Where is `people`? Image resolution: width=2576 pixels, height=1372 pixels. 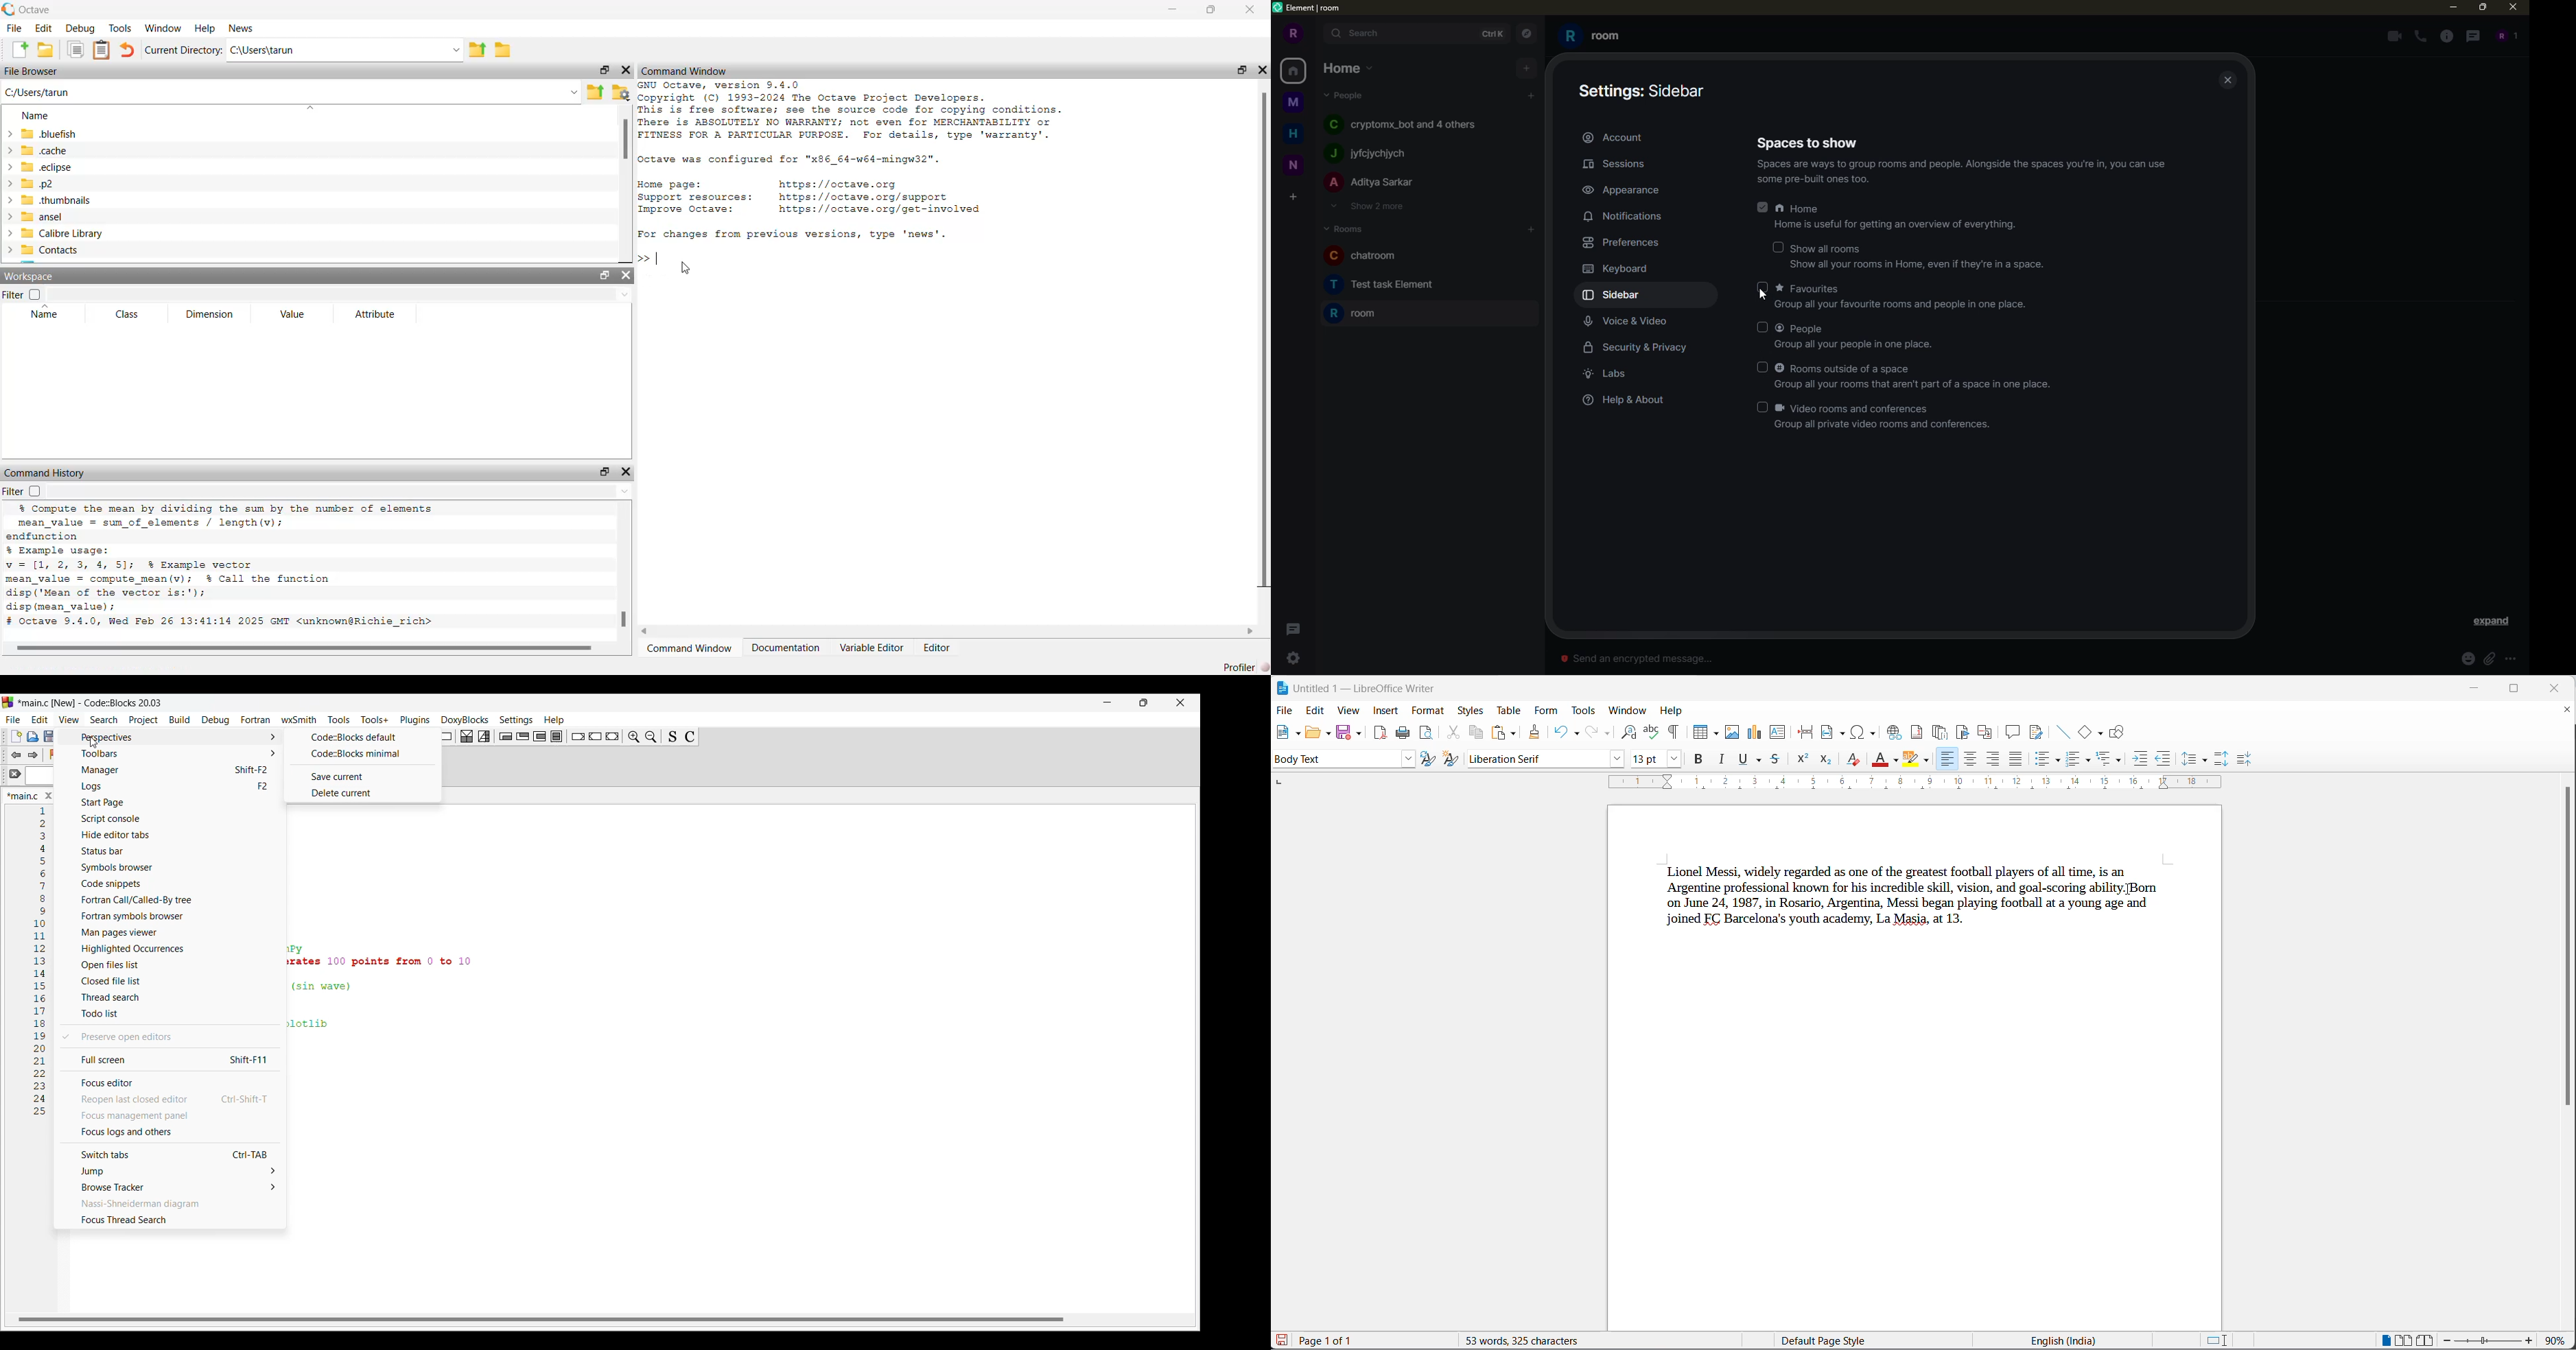
people is located at coordinates (1346, 96).